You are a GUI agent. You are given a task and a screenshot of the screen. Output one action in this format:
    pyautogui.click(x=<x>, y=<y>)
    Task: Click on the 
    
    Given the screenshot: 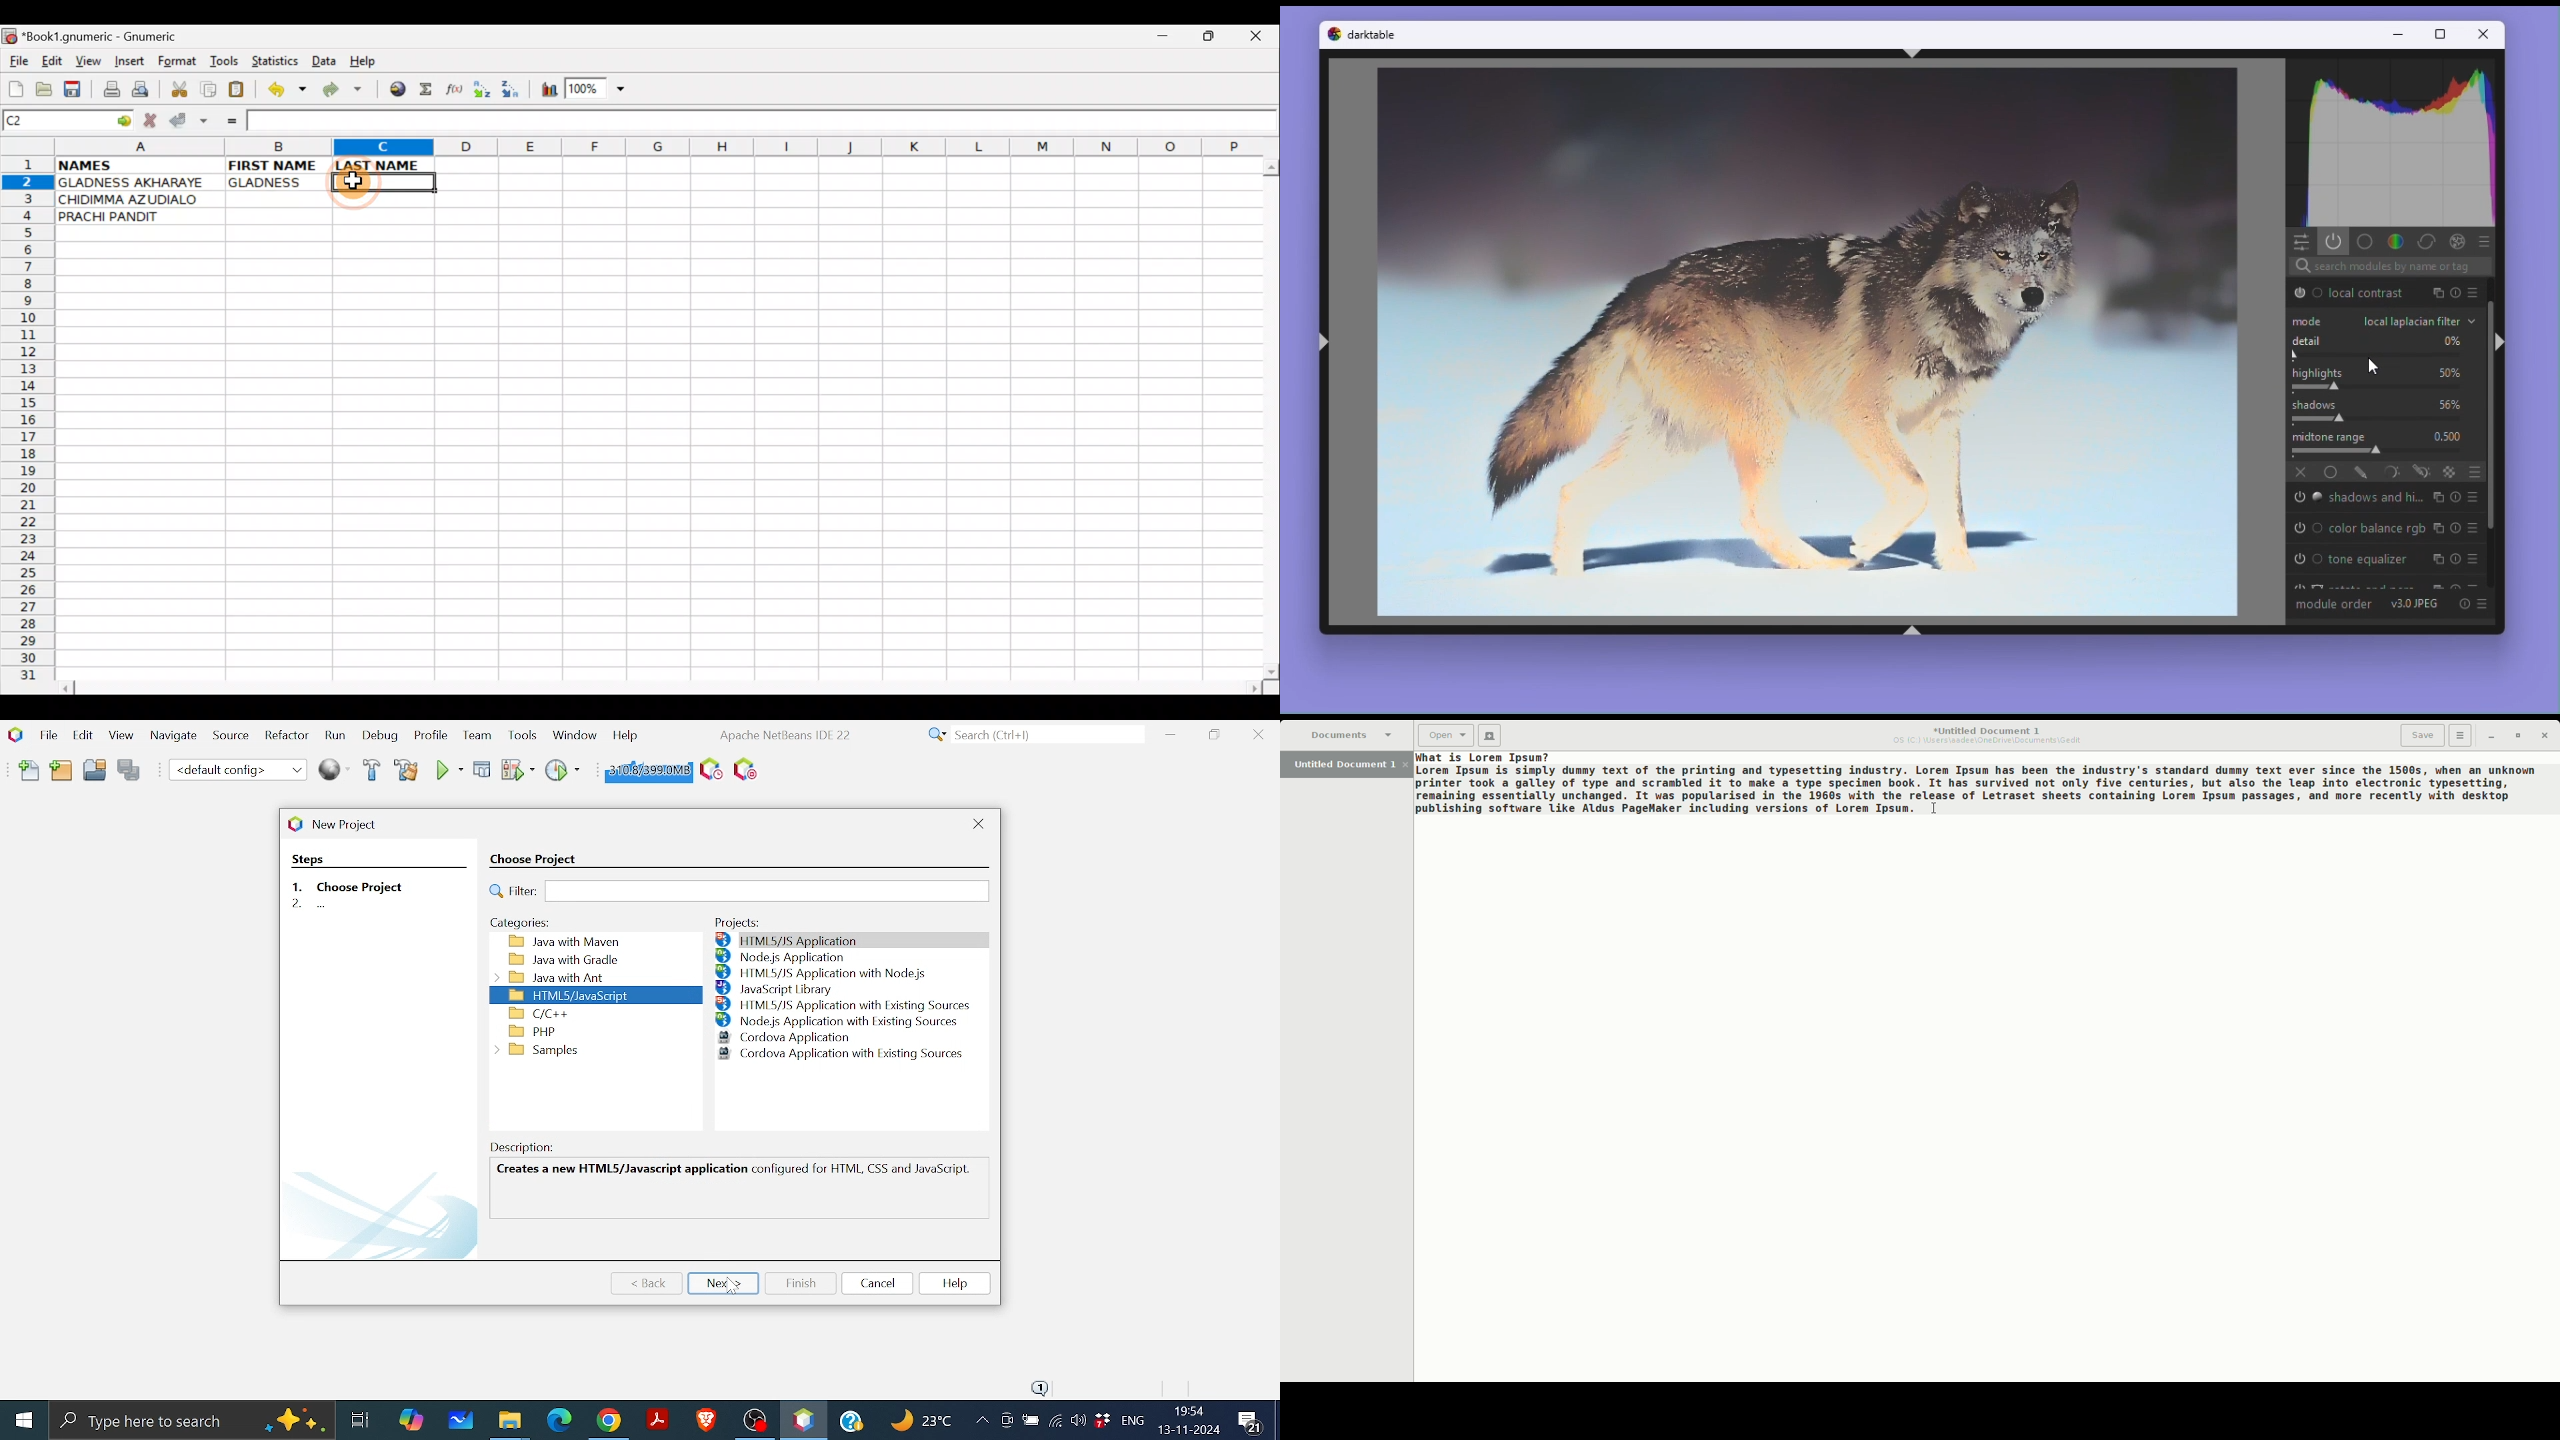 What is the action you would take?
    pyautogui.click(x=2478, y=293)
    